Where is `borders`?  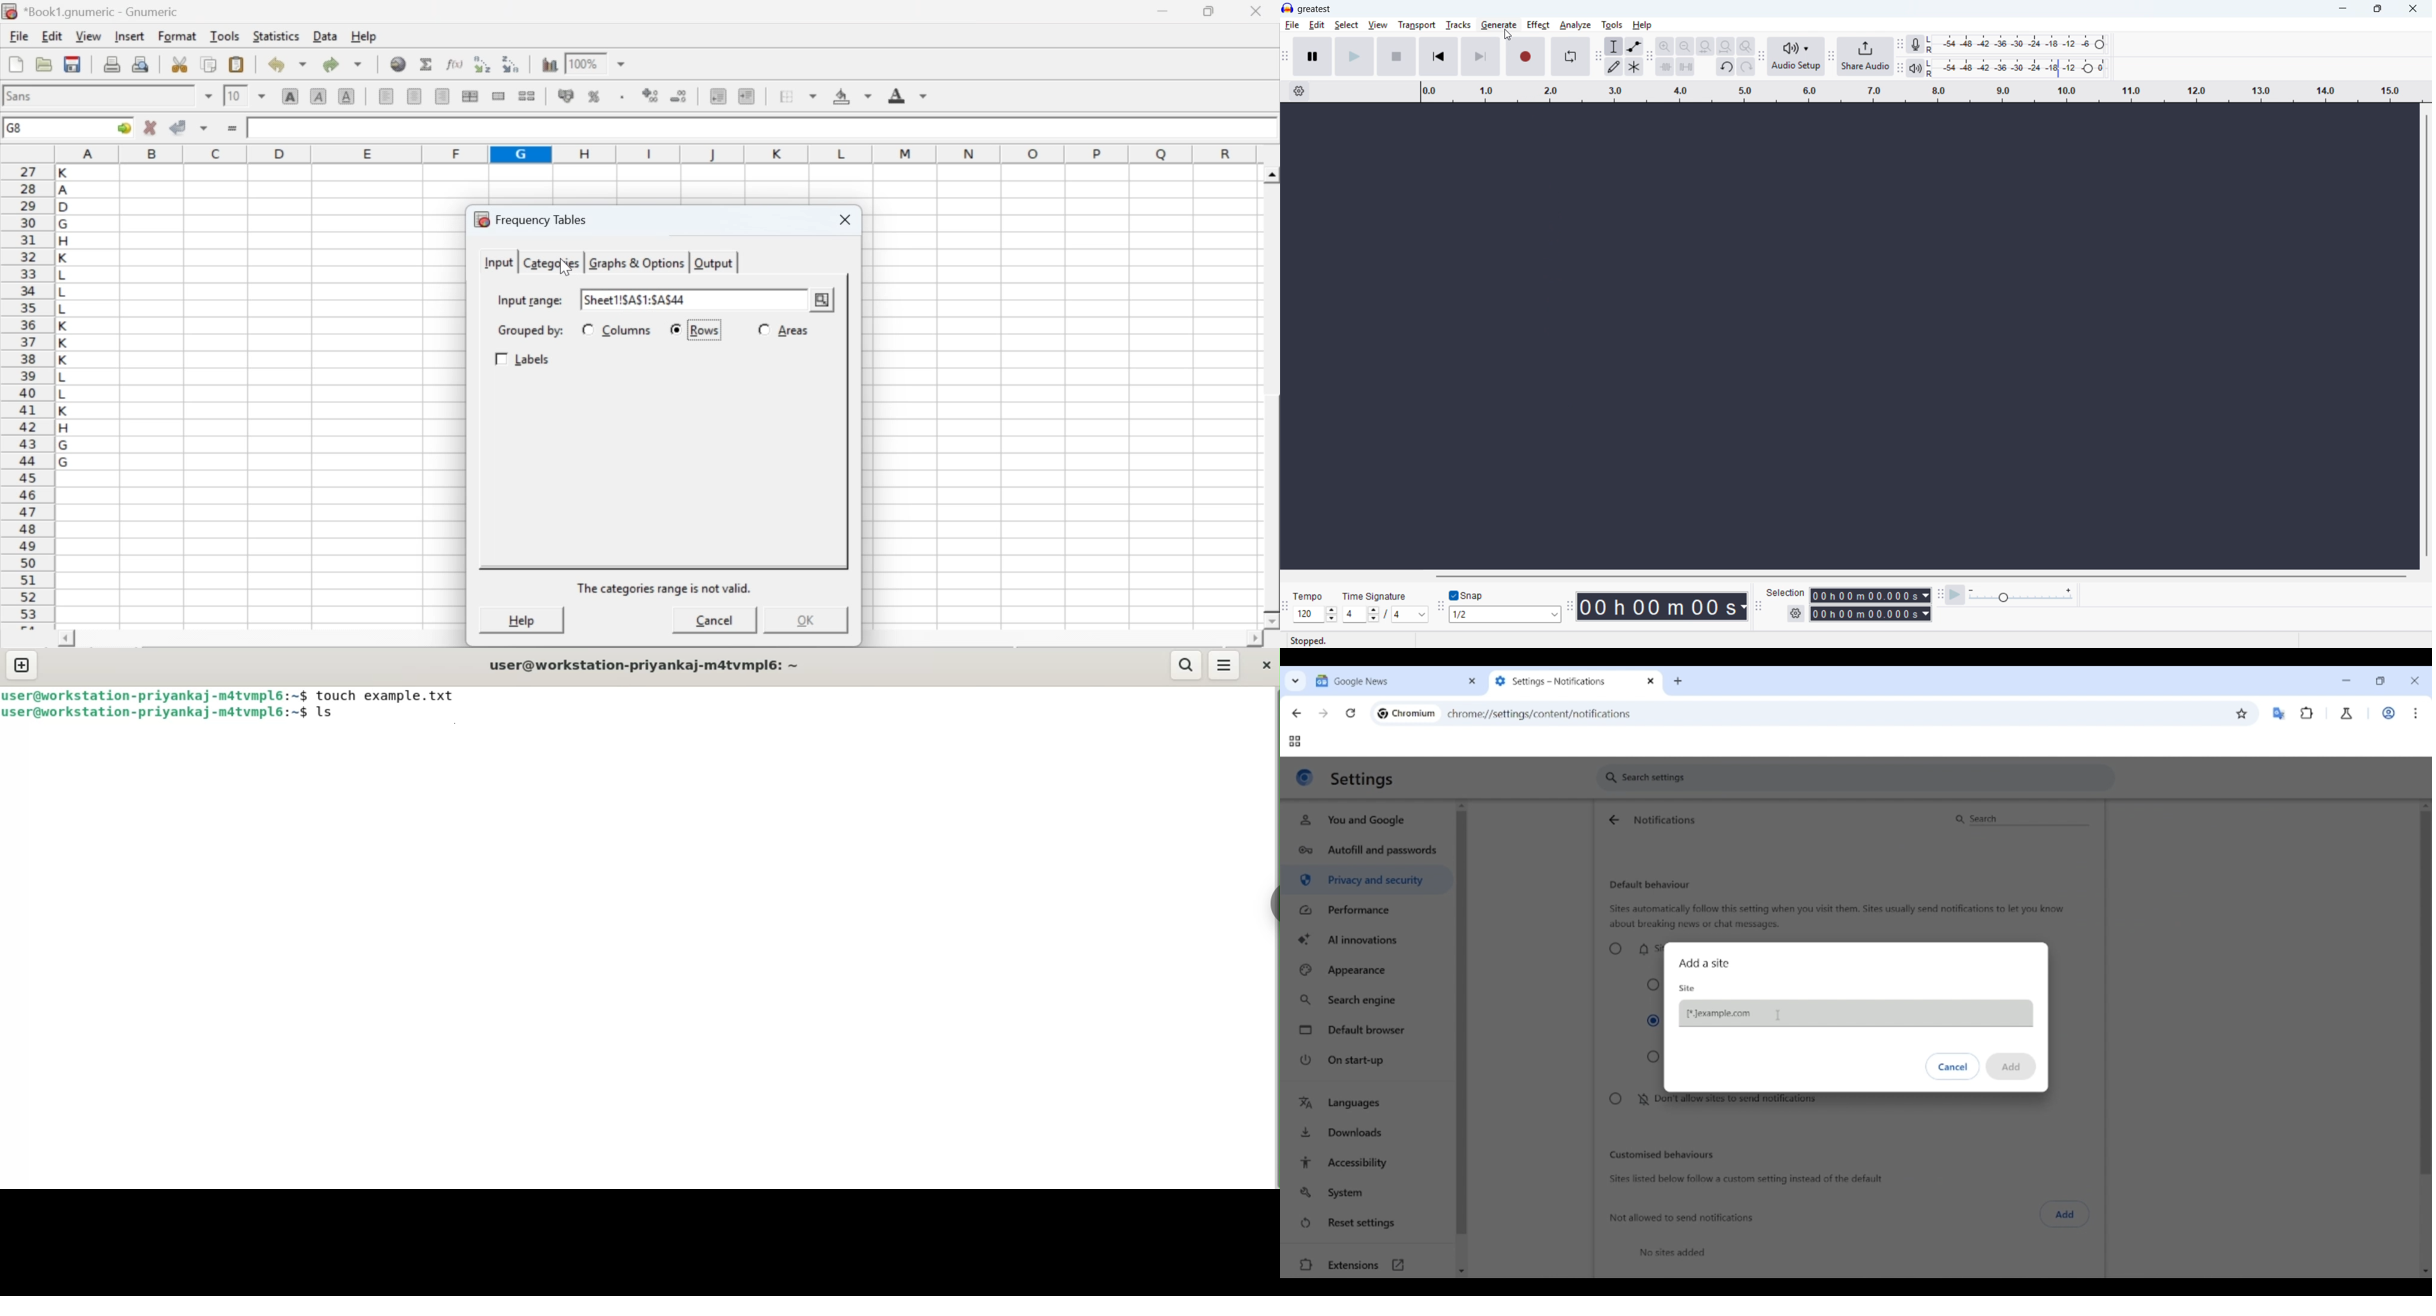 borders is located at coordinates (799, 96).